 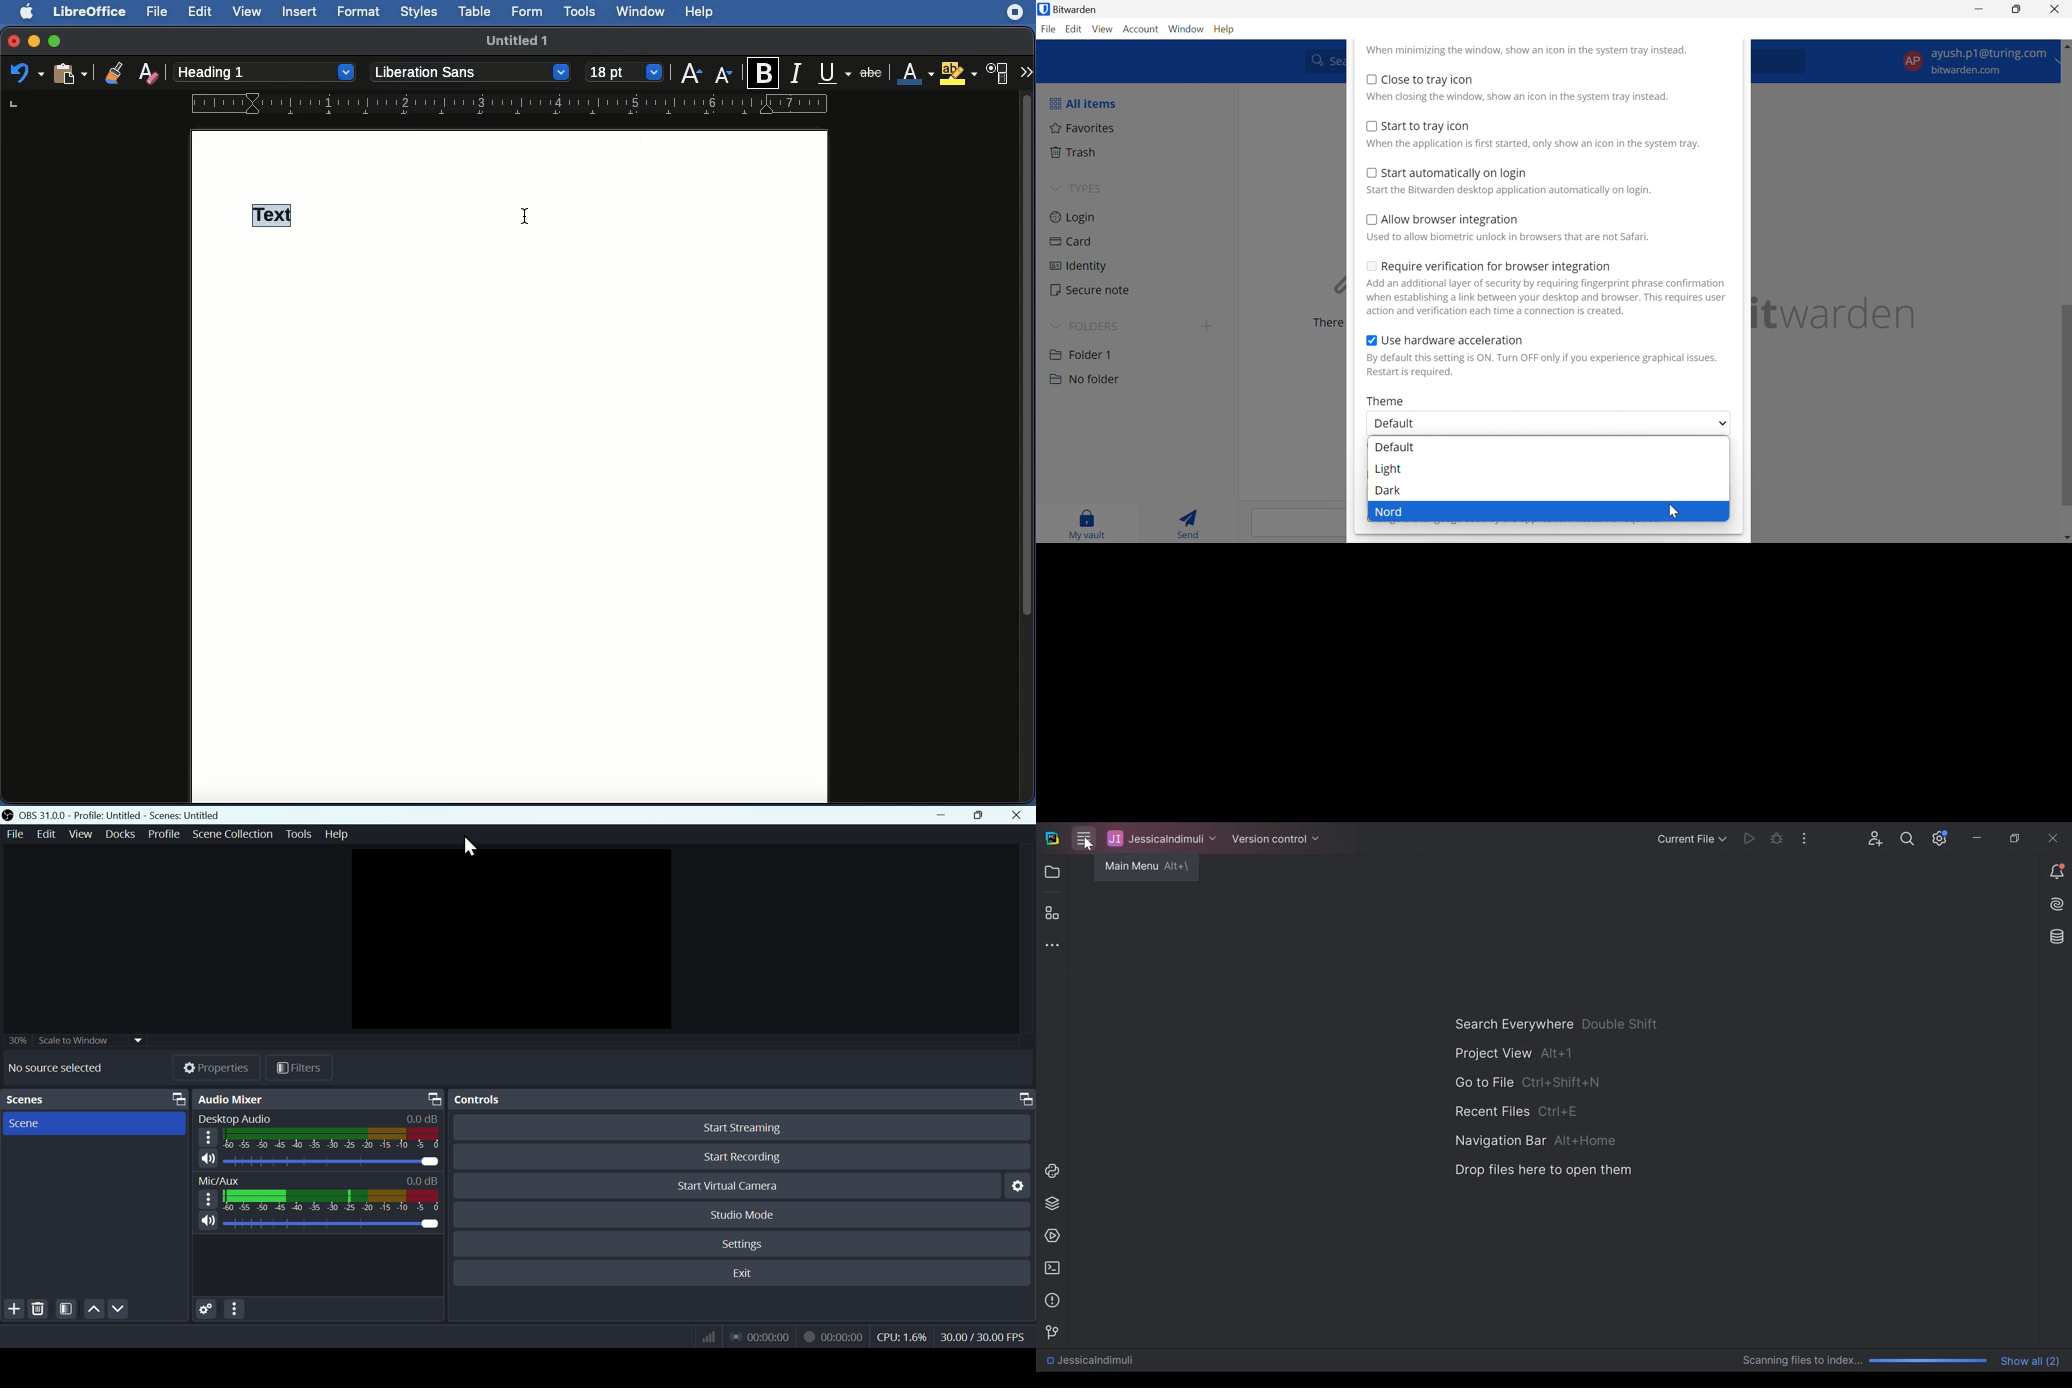 I want to click on Minimize, so click(x=34, y=42).